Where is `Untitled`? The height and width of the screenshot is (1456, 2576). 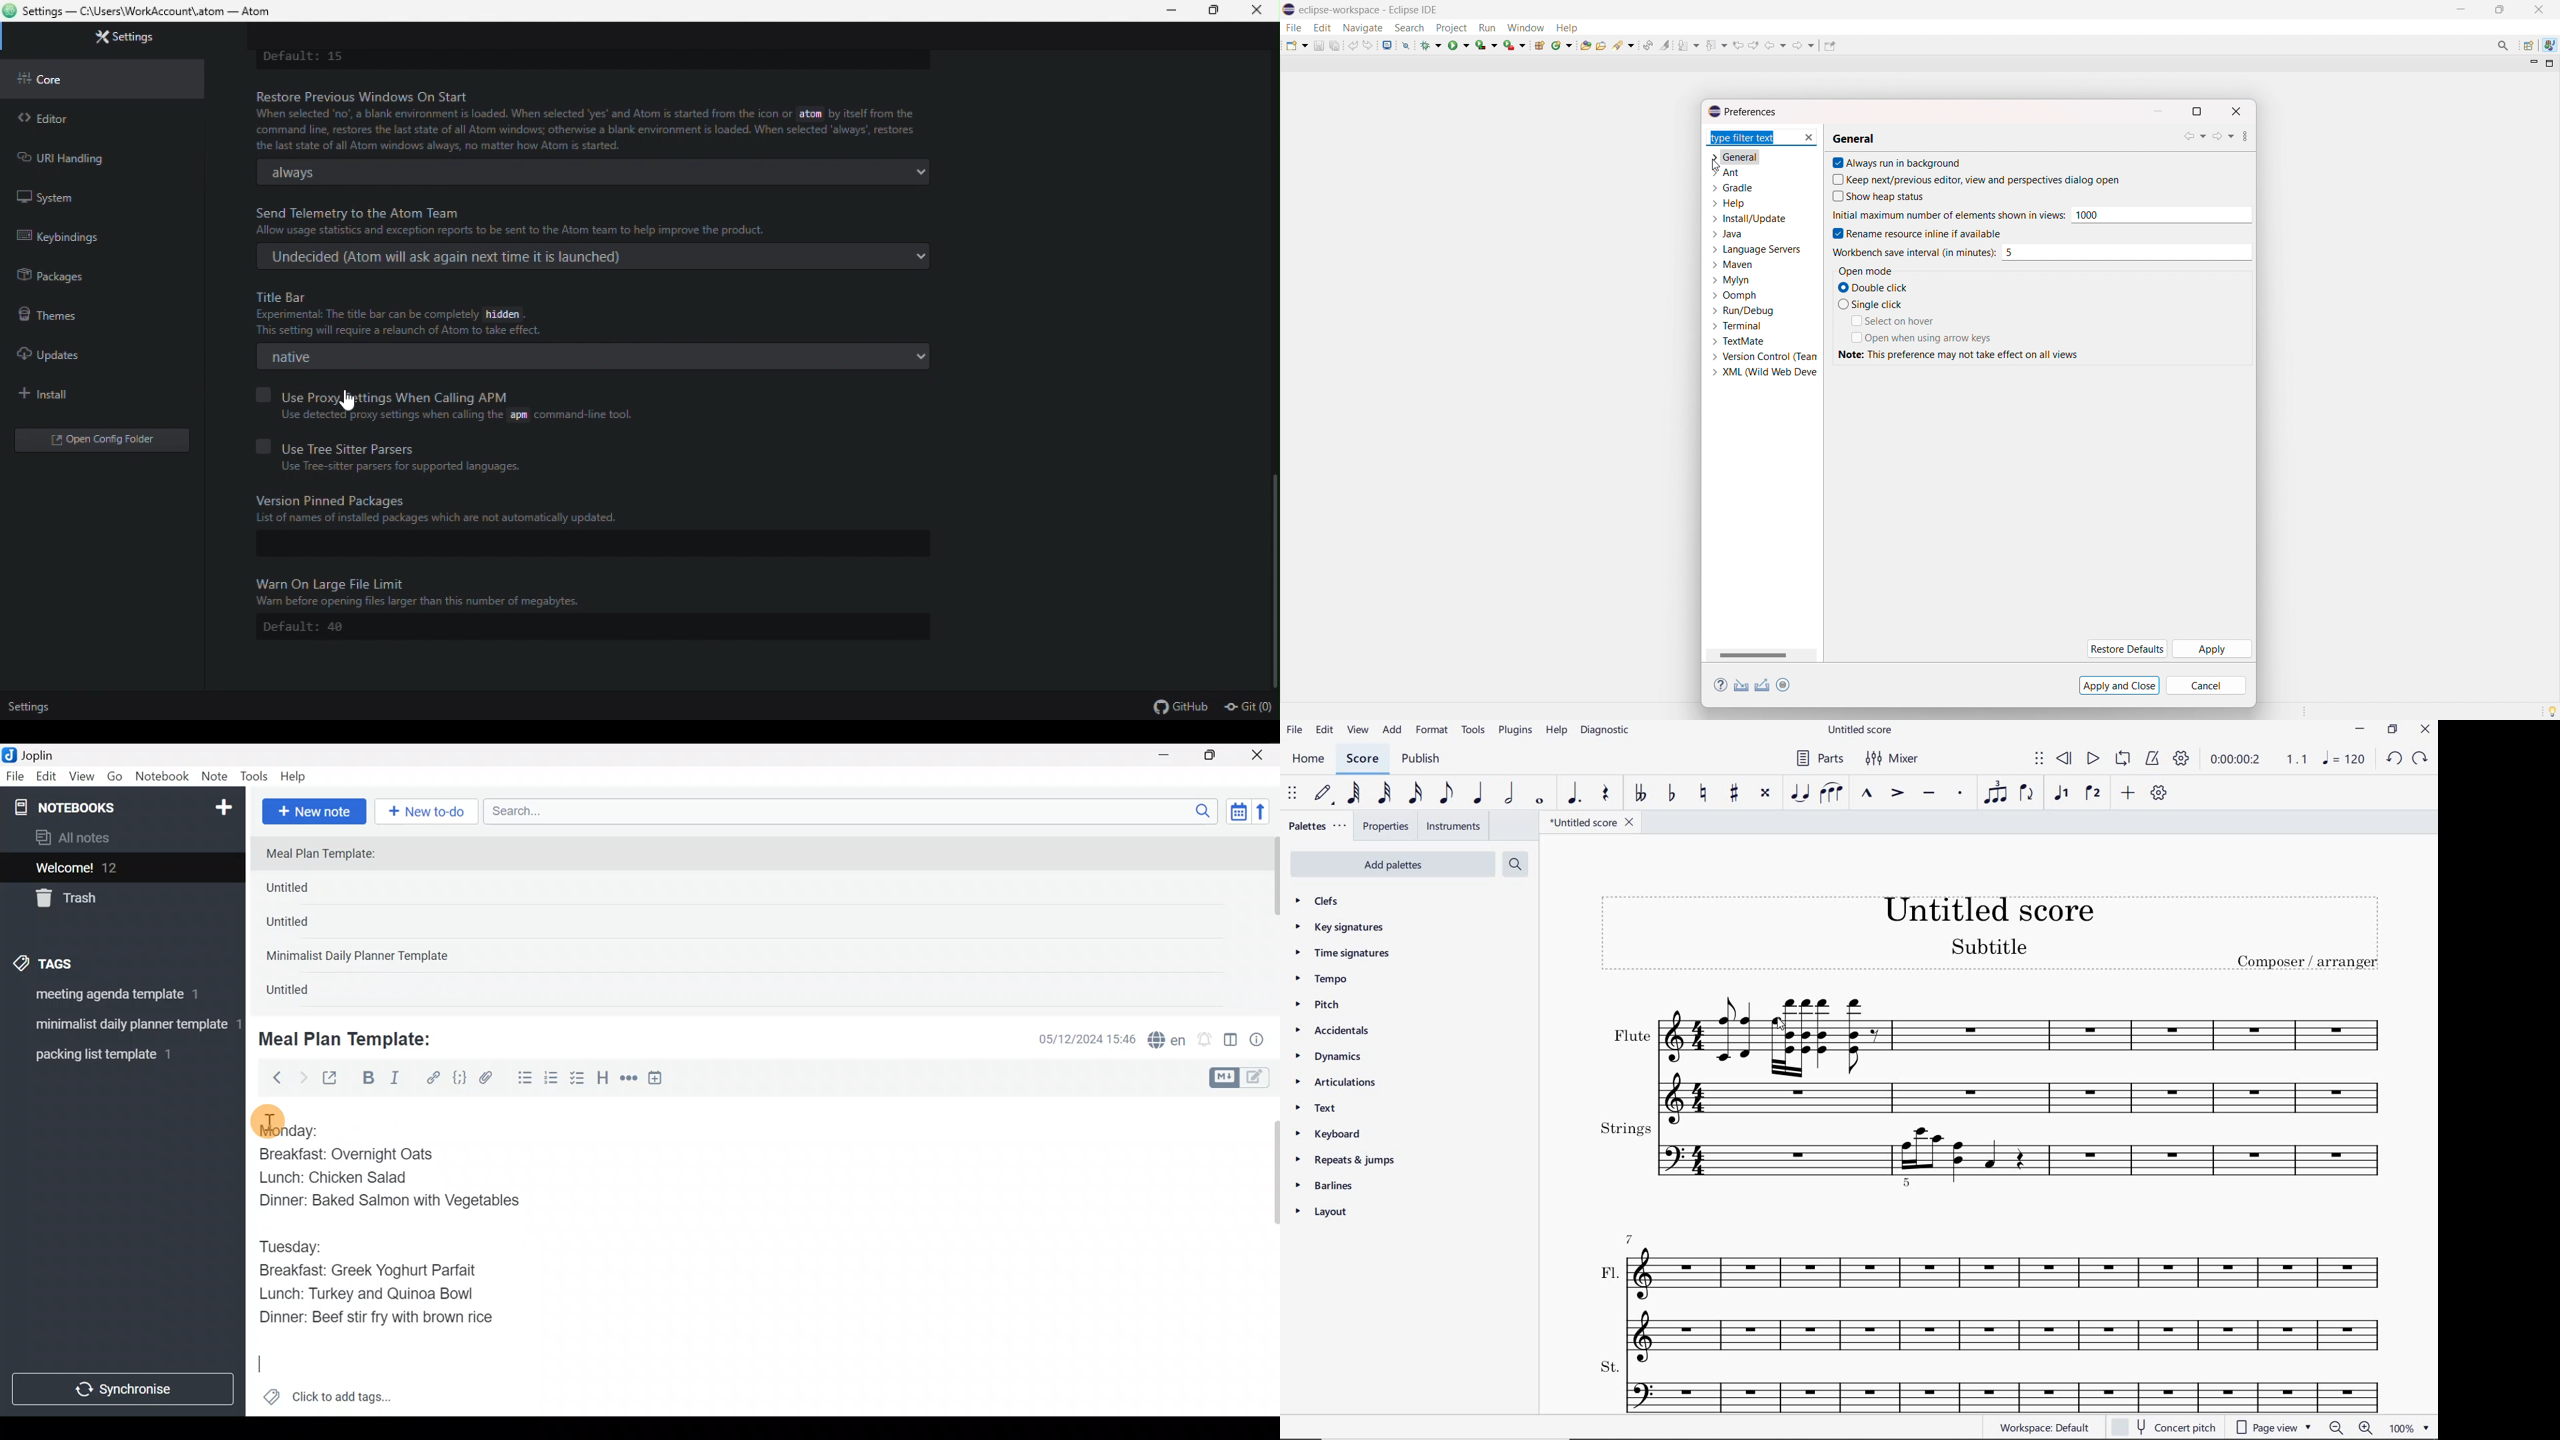 Untitled is located at coordinates (305, 926).